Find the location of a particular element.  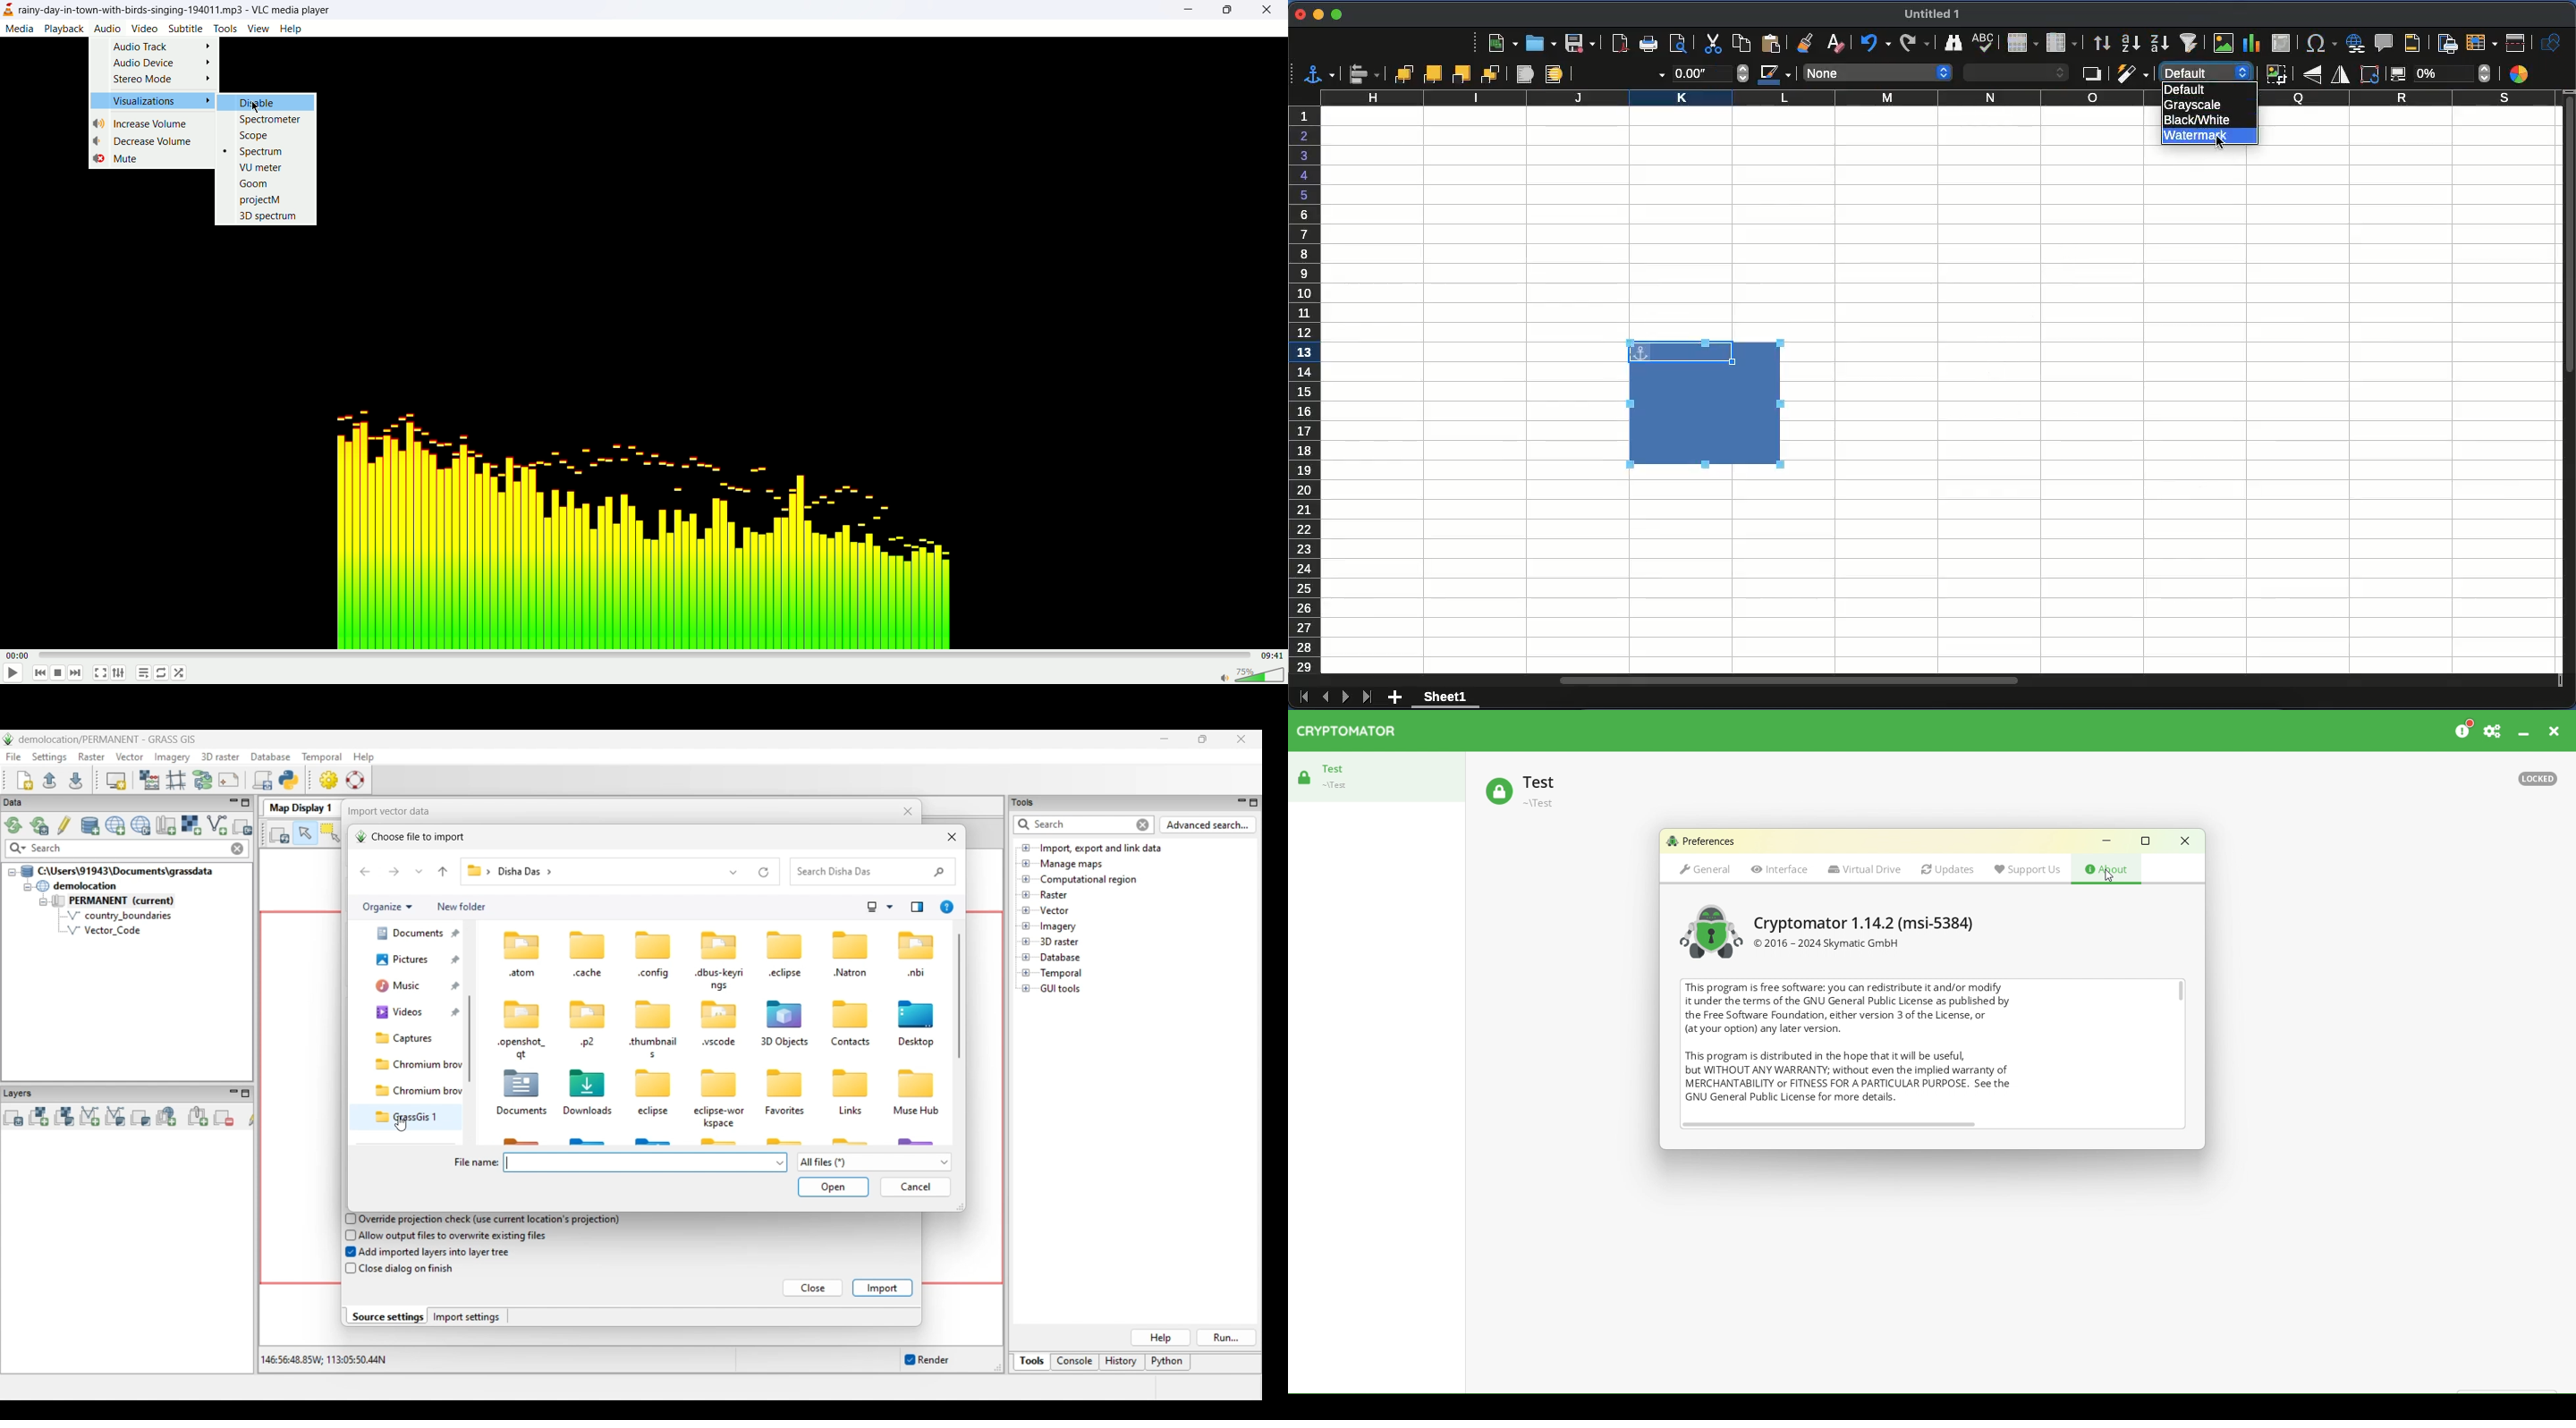

logo is located at coordinates (8, 11).